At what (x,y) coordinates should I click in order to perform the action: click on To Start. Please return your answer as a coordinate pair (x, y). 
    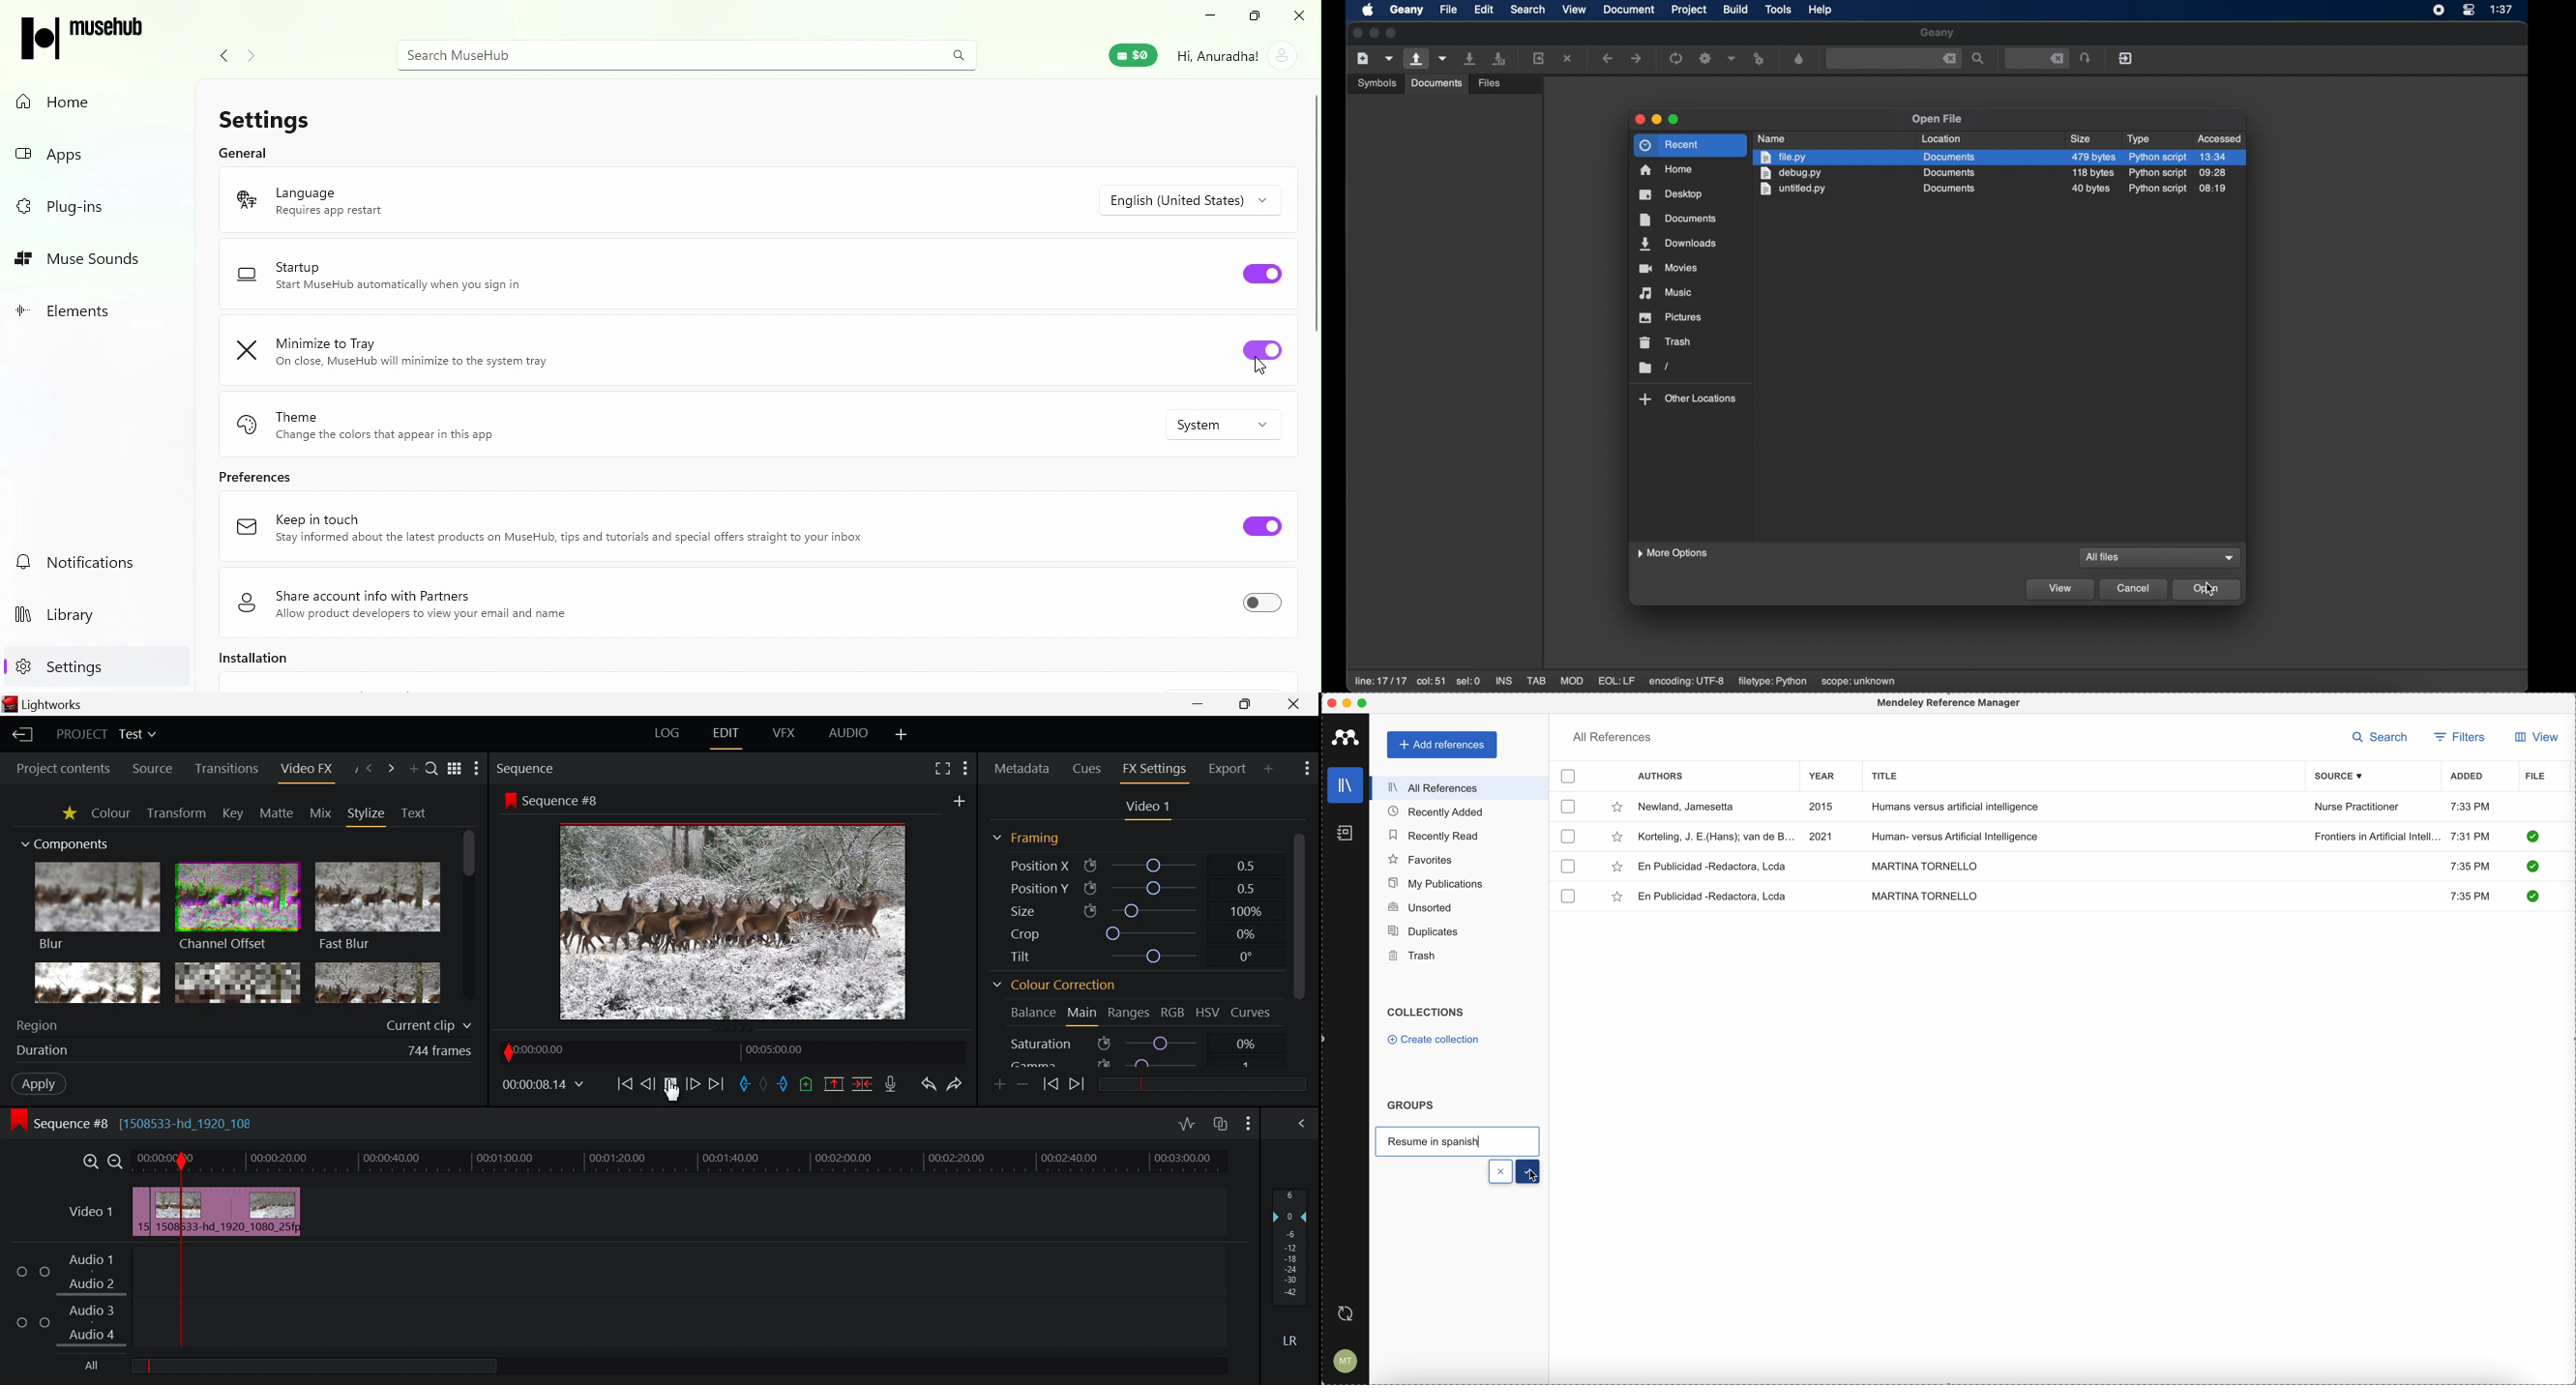
    Looking at the image, I should click on (625, 1084).